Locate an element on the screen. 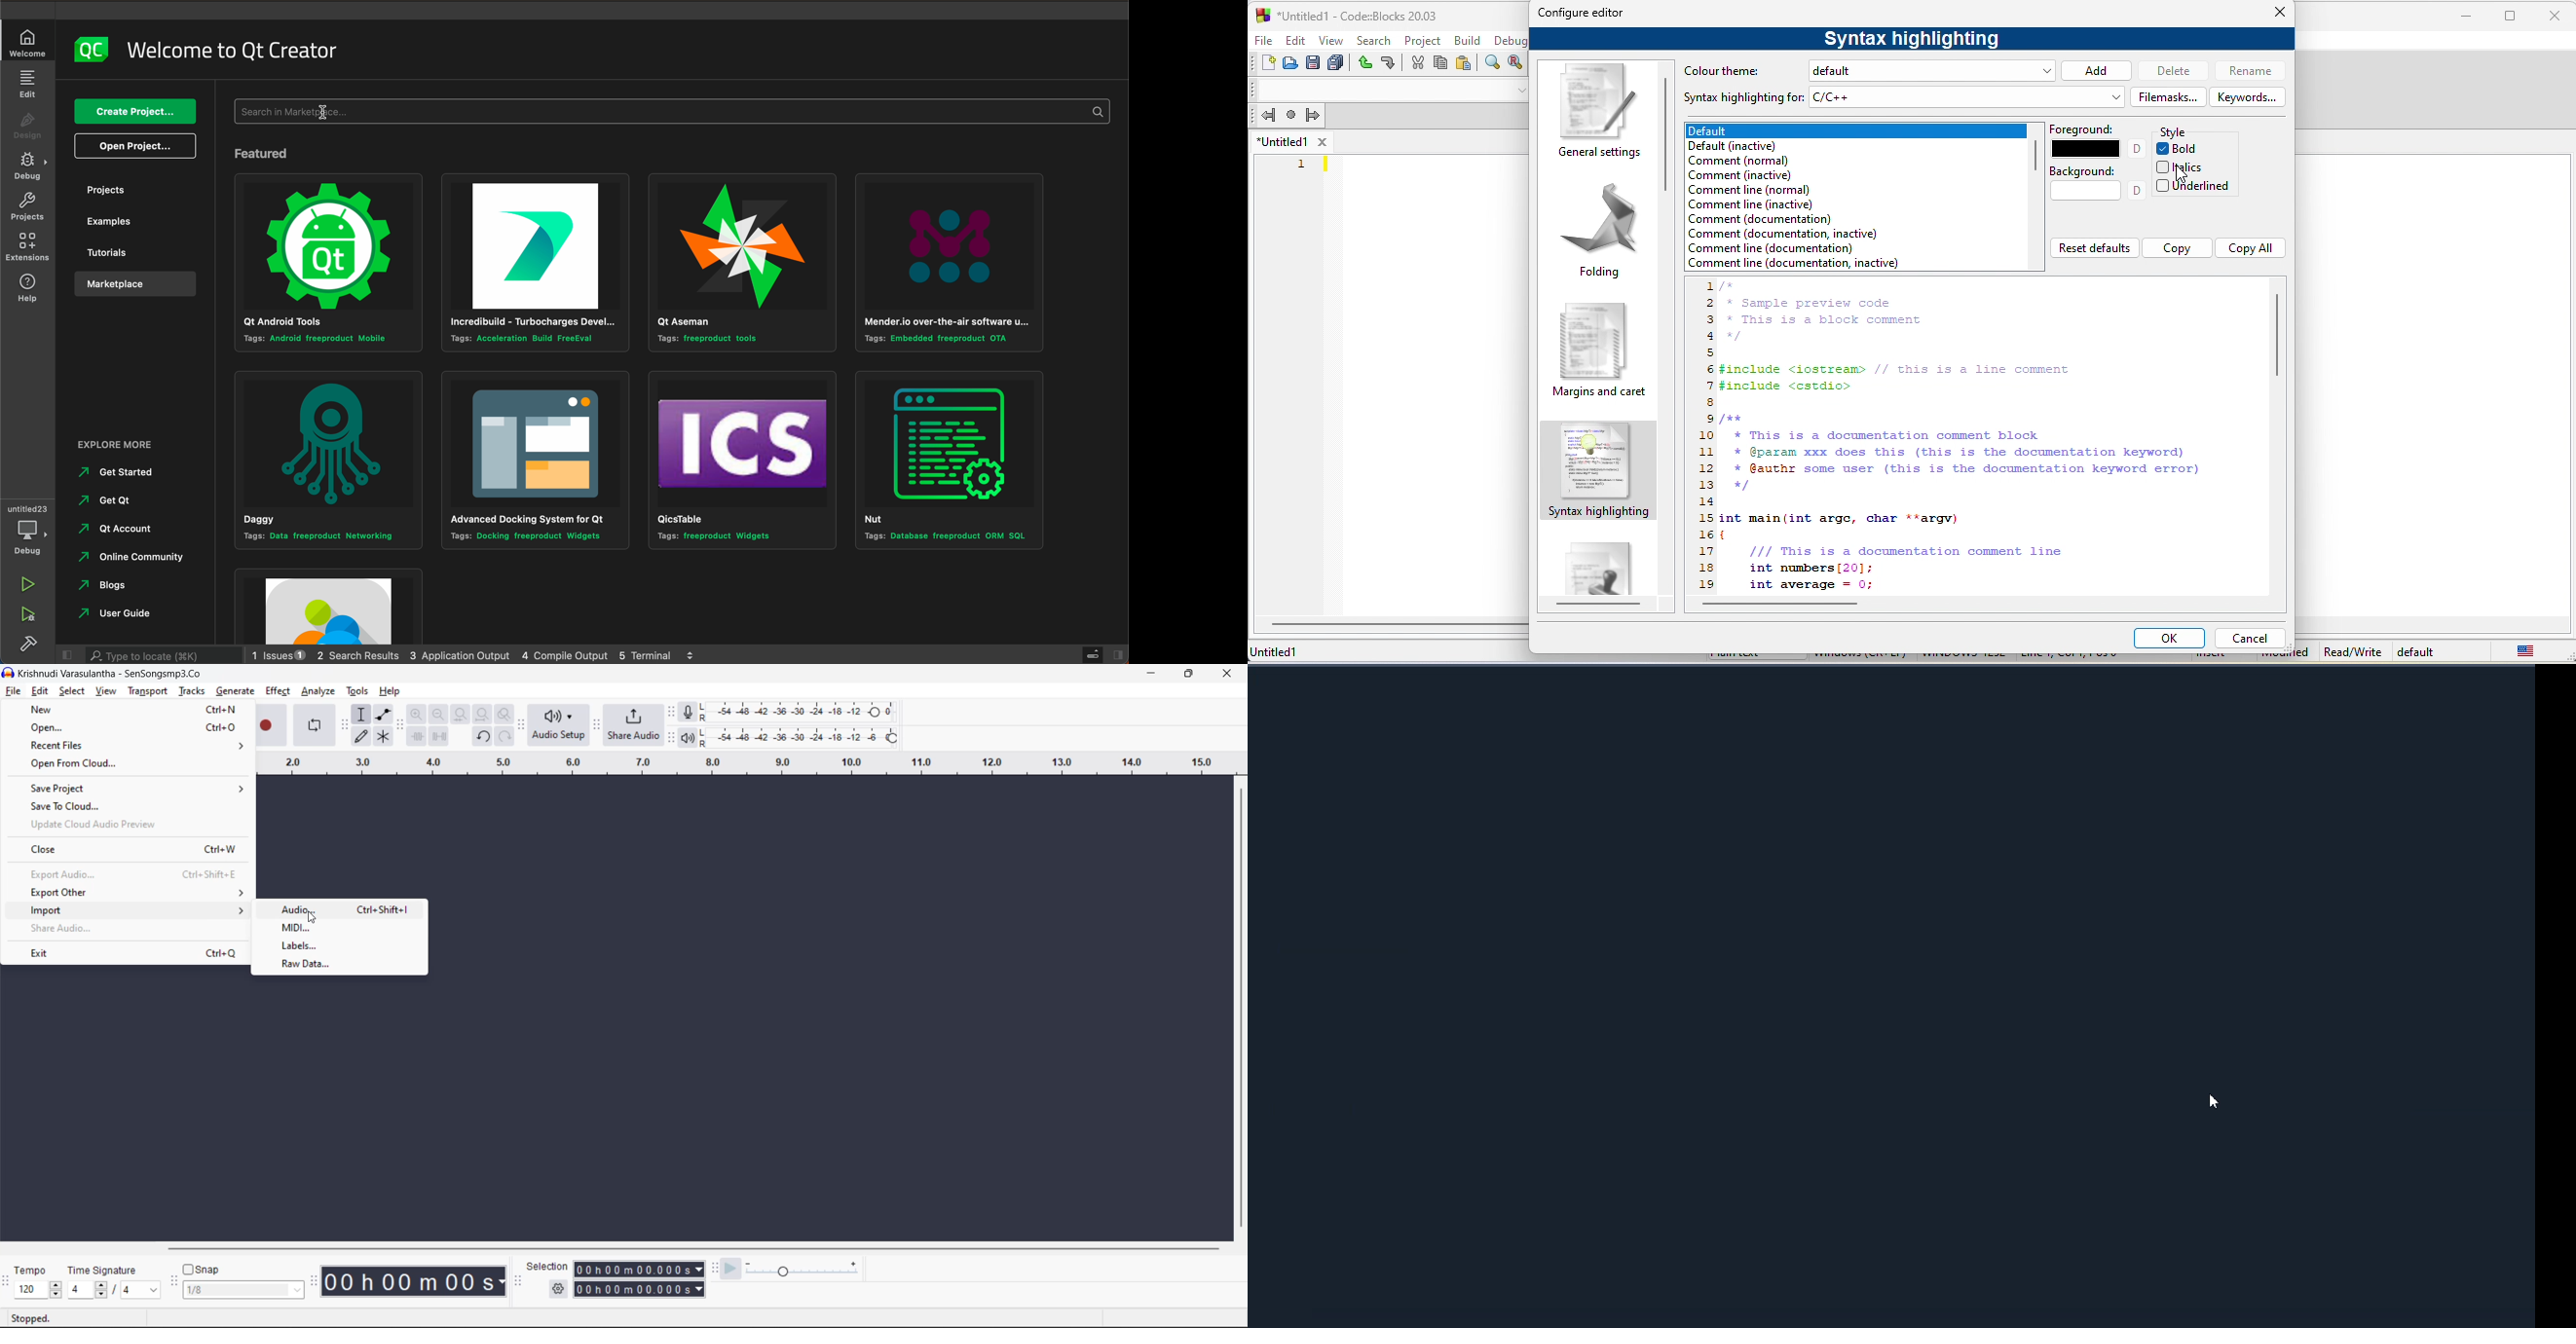  snap is located at coordinates (201, 1270).